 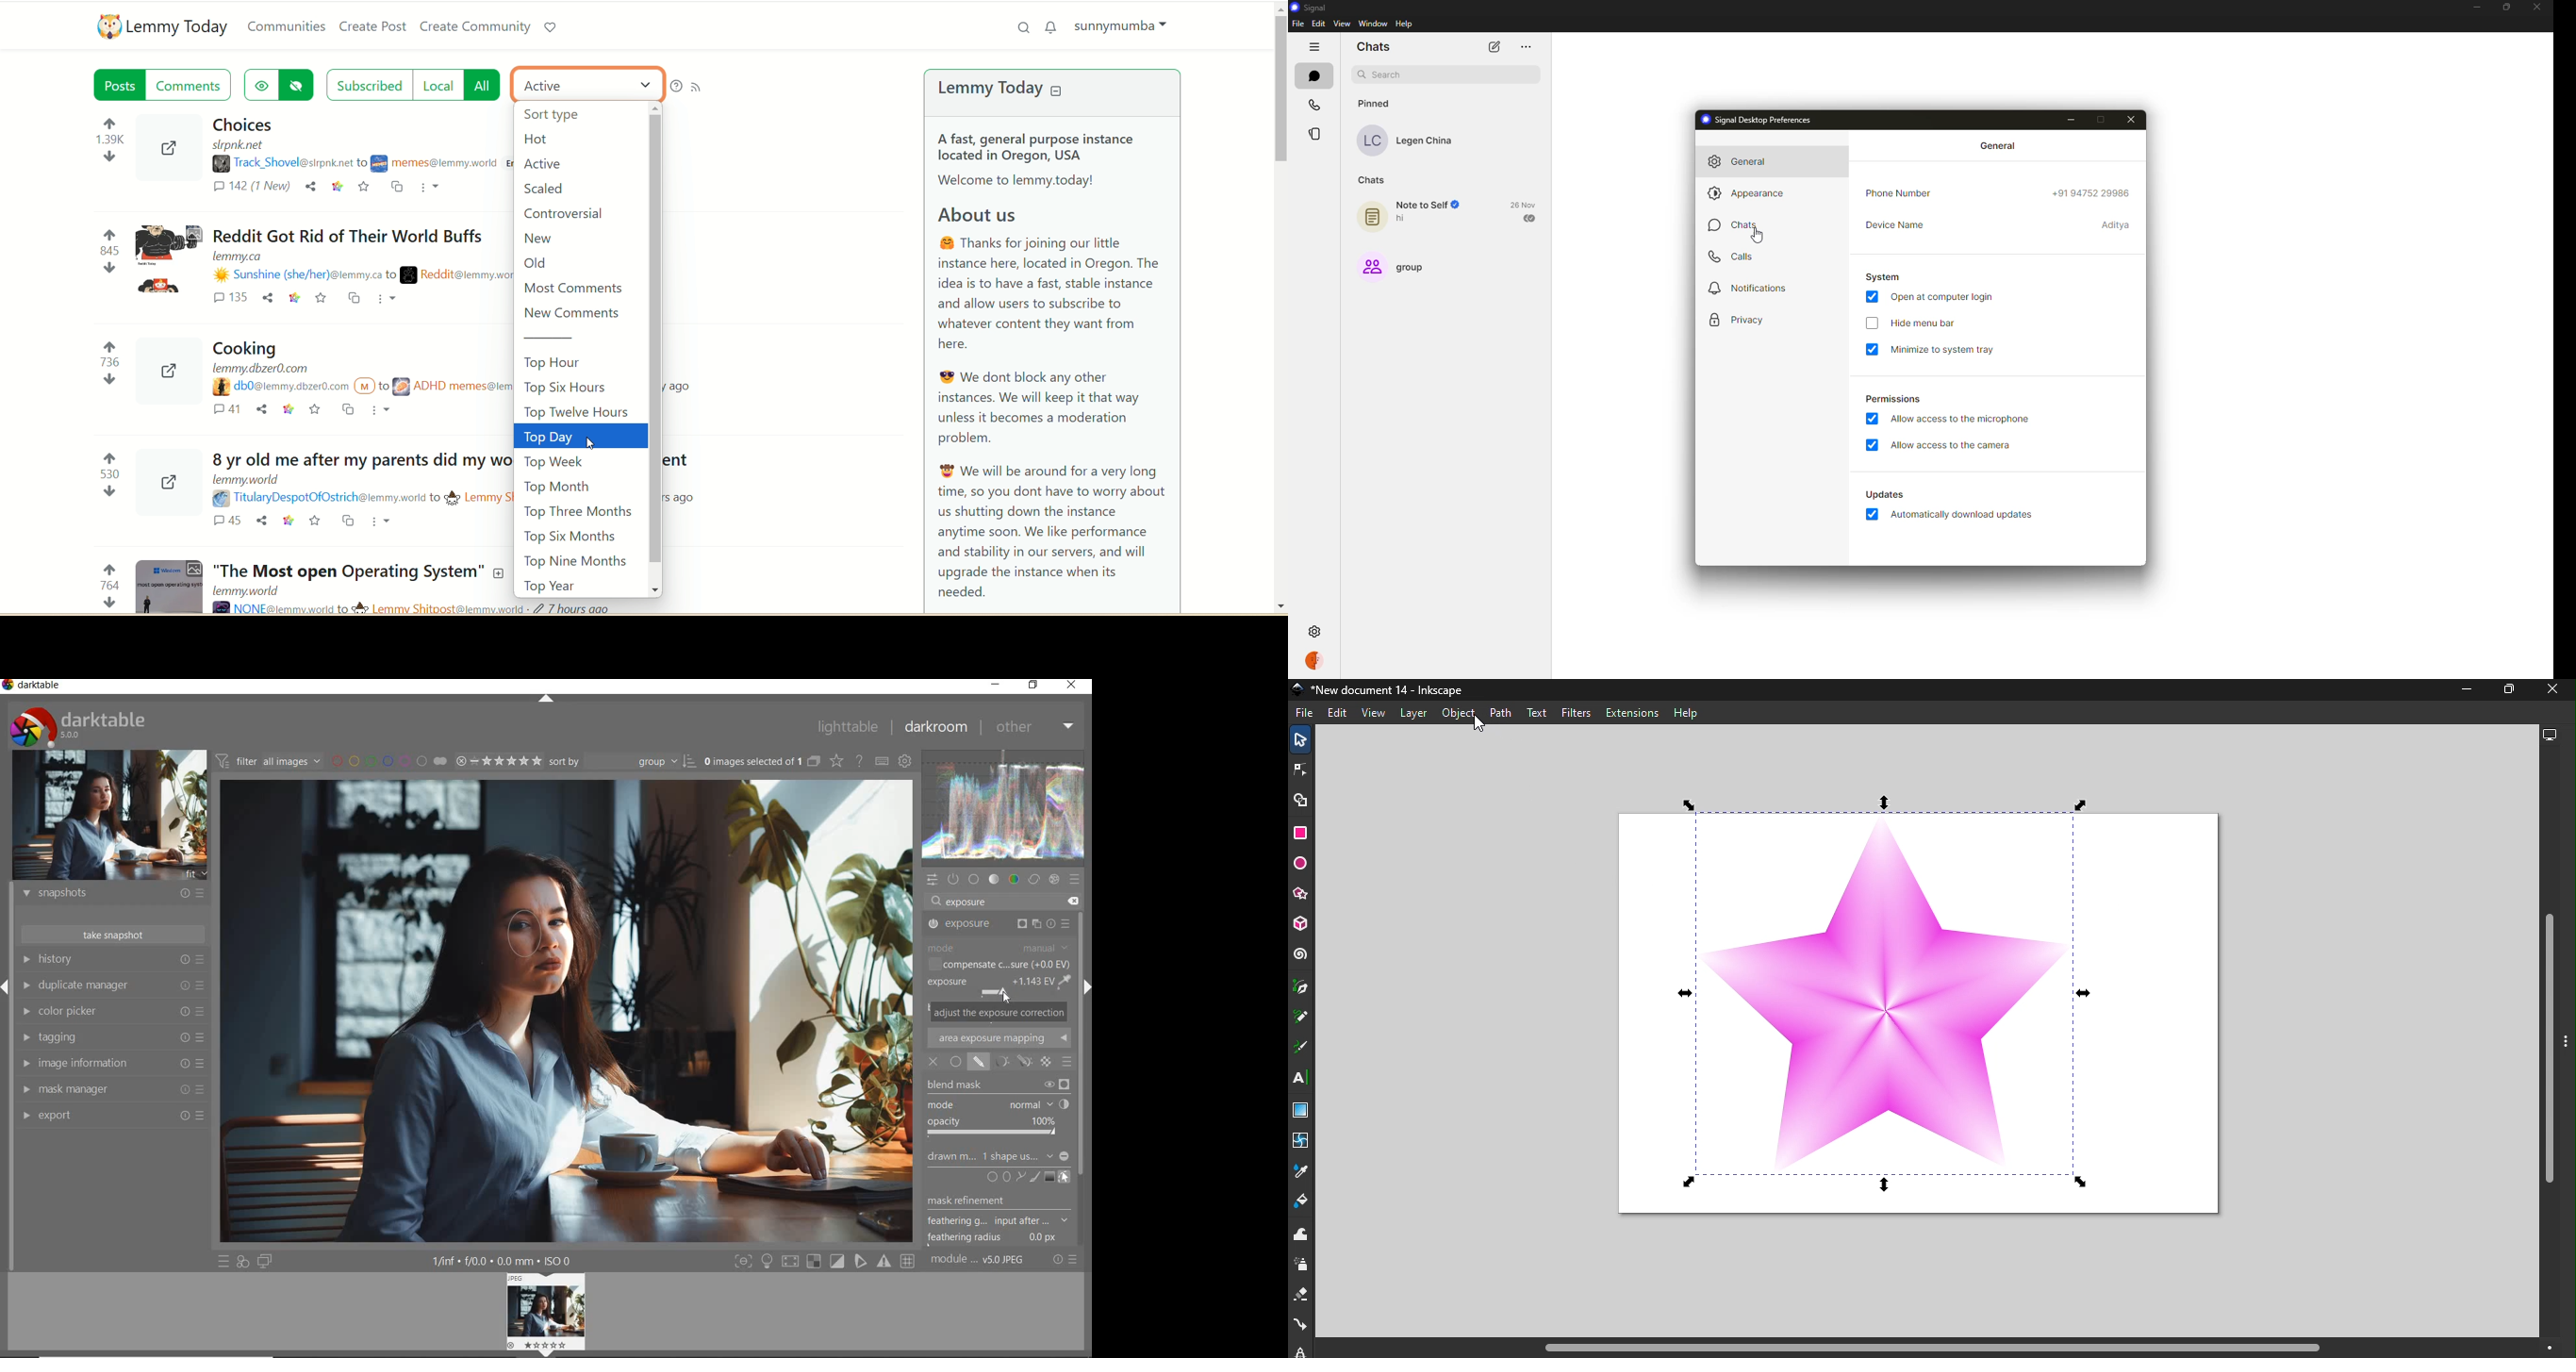 What do you see at coordinates (1316, 661) in the screenshot?
I see `profile` at bounding box center [1316, 661].